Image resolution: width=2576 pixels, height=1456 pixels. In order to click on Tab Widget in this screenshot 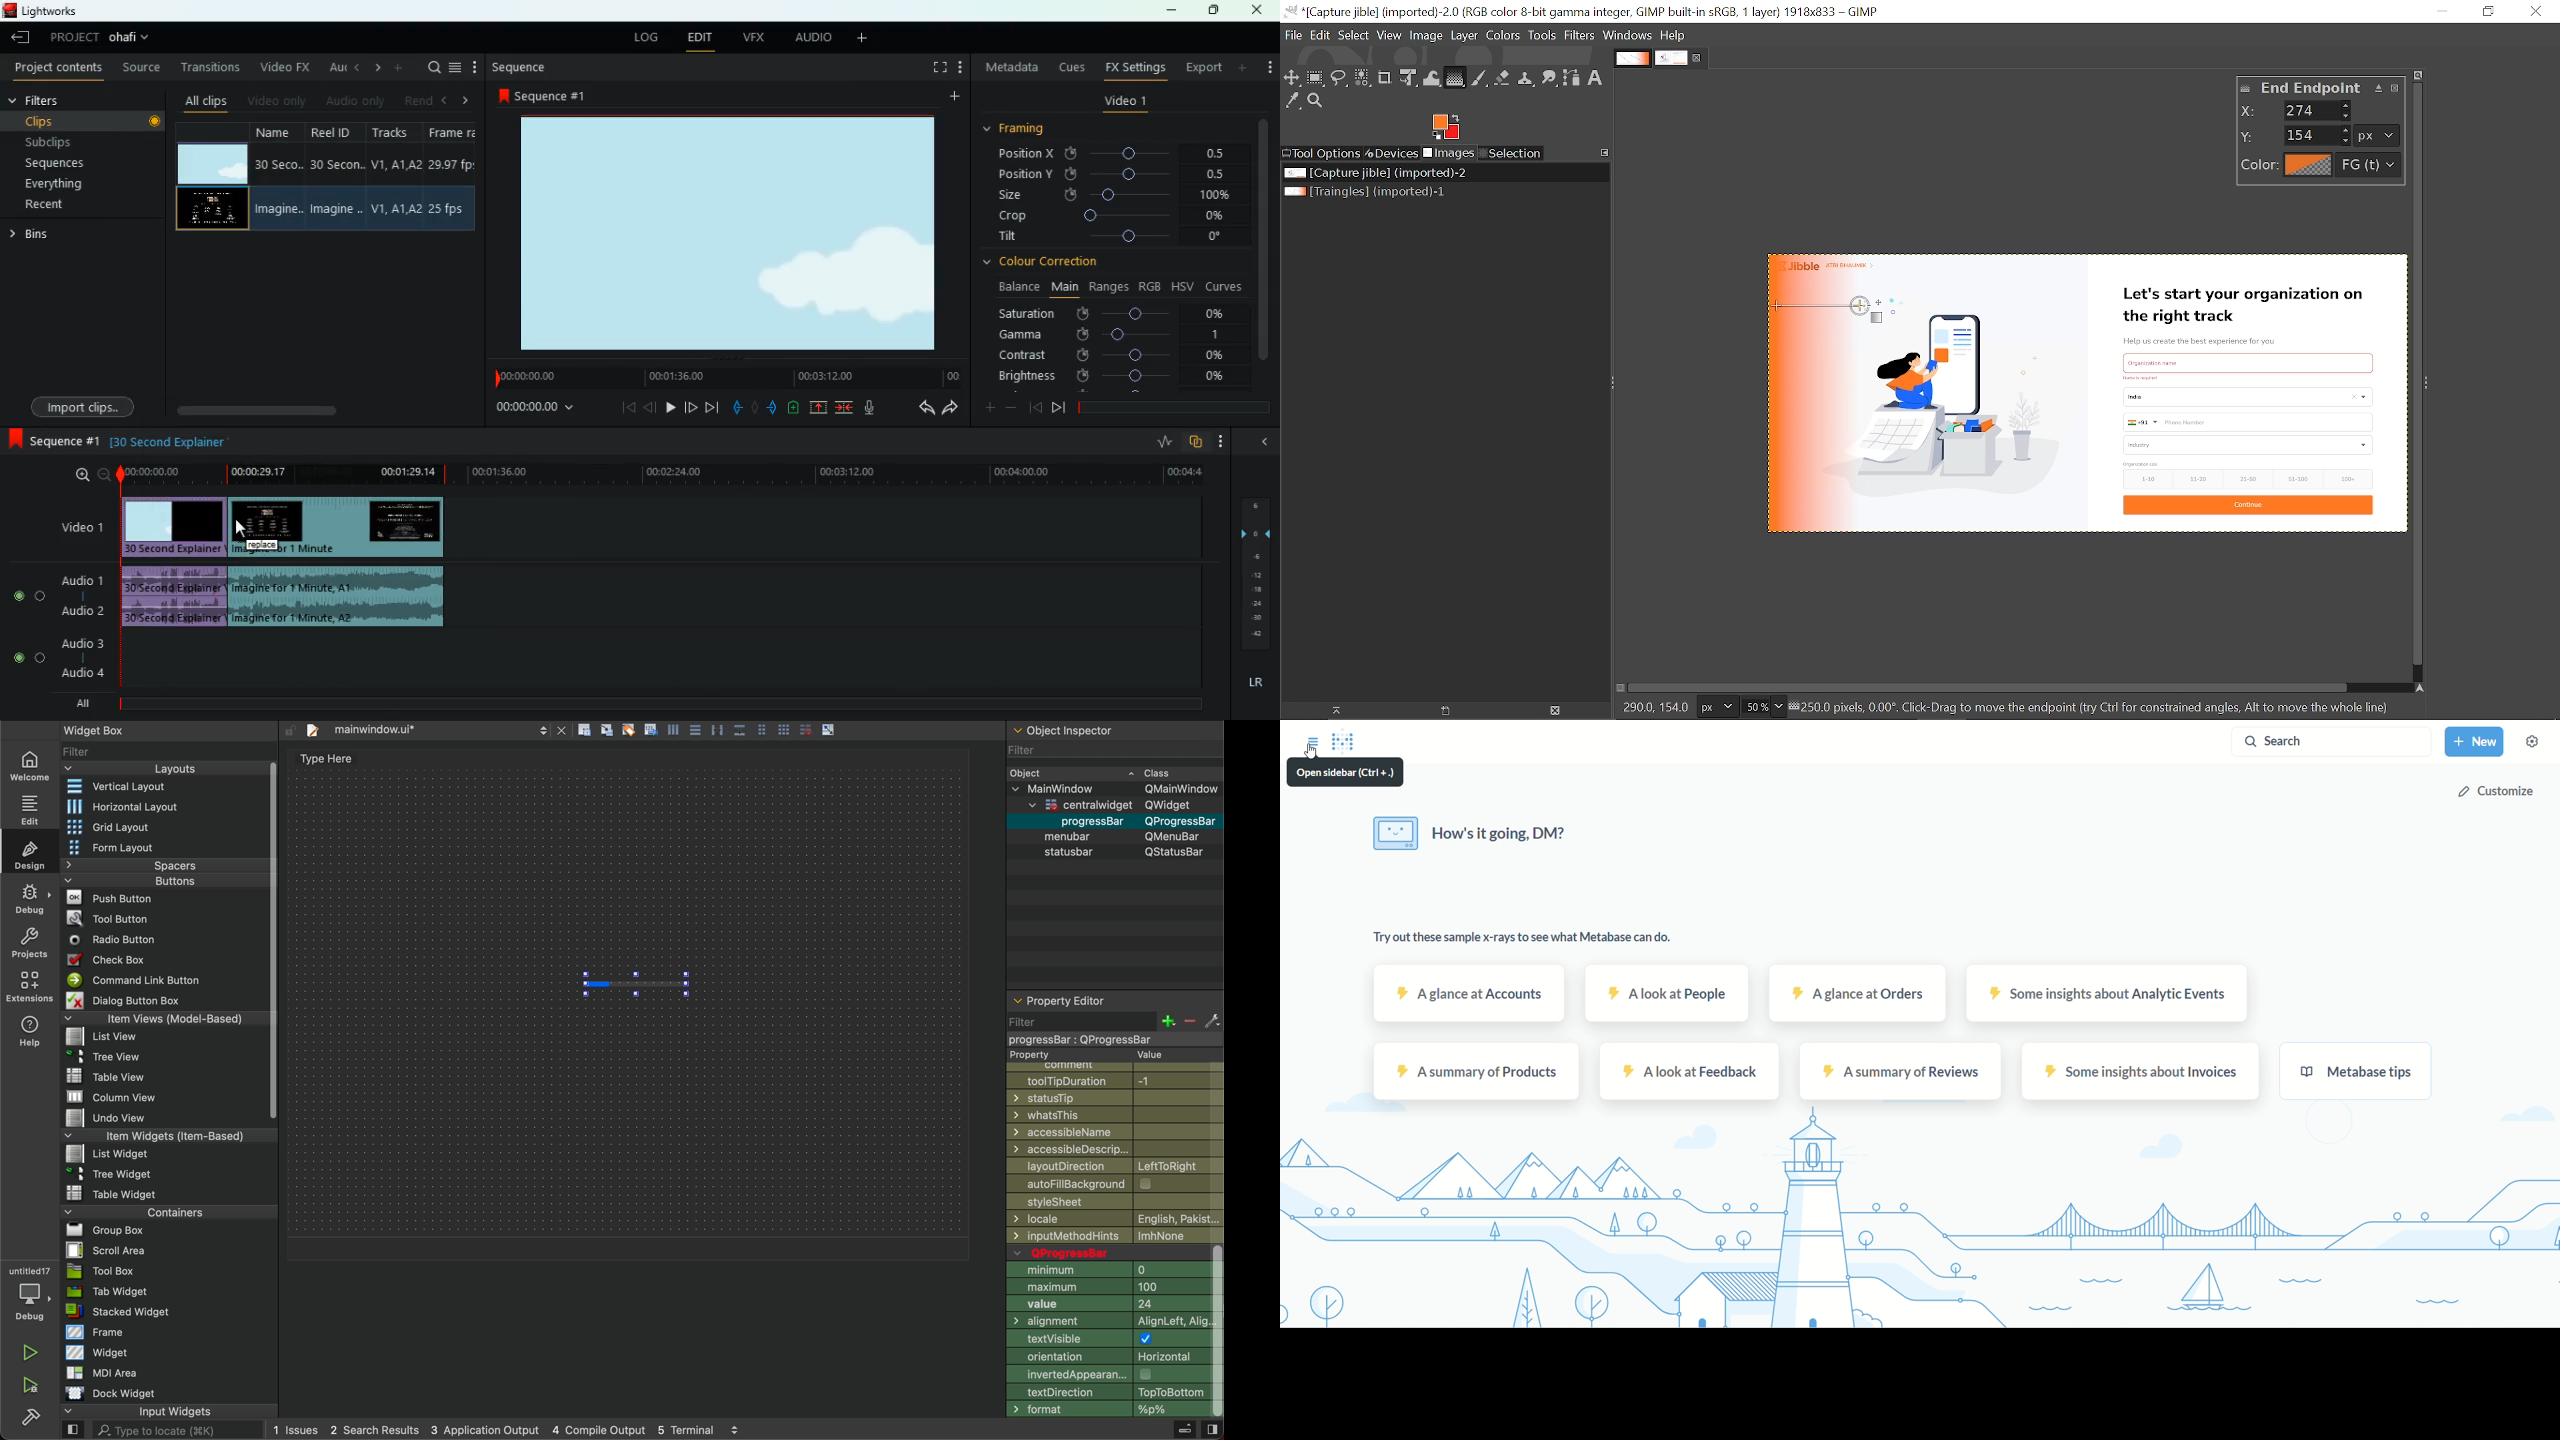, I will do `click(104, 1292)`.